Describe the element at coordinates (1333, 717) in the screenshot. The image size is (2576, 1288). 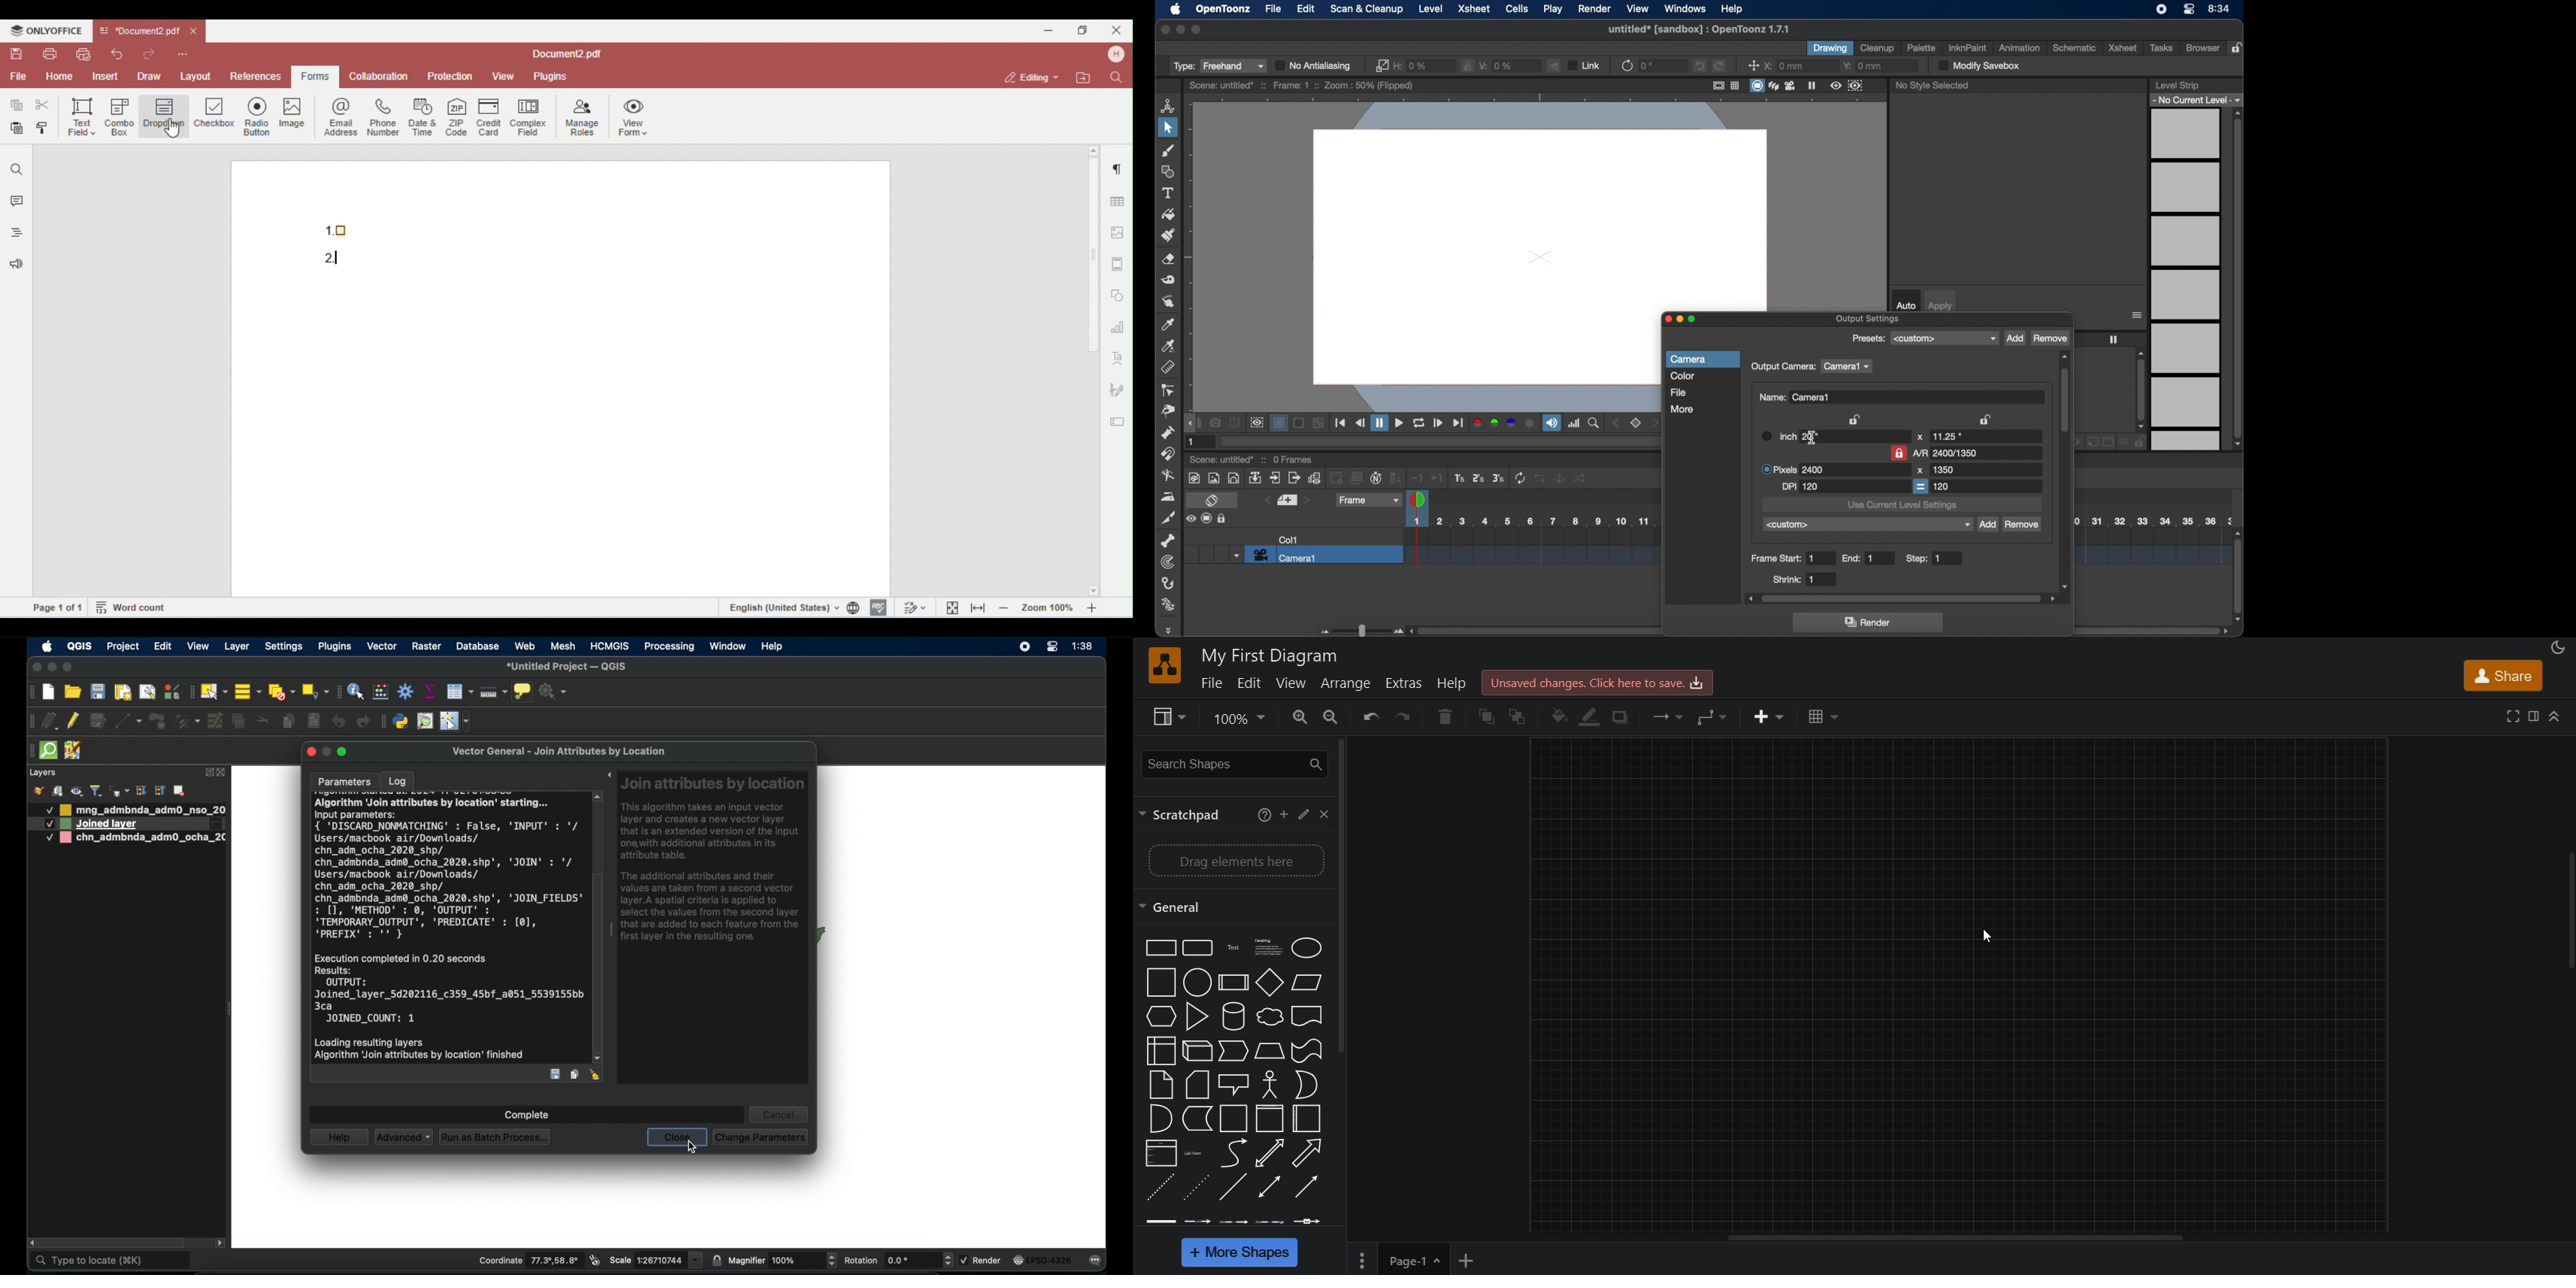
I see `zoom out` at that location.